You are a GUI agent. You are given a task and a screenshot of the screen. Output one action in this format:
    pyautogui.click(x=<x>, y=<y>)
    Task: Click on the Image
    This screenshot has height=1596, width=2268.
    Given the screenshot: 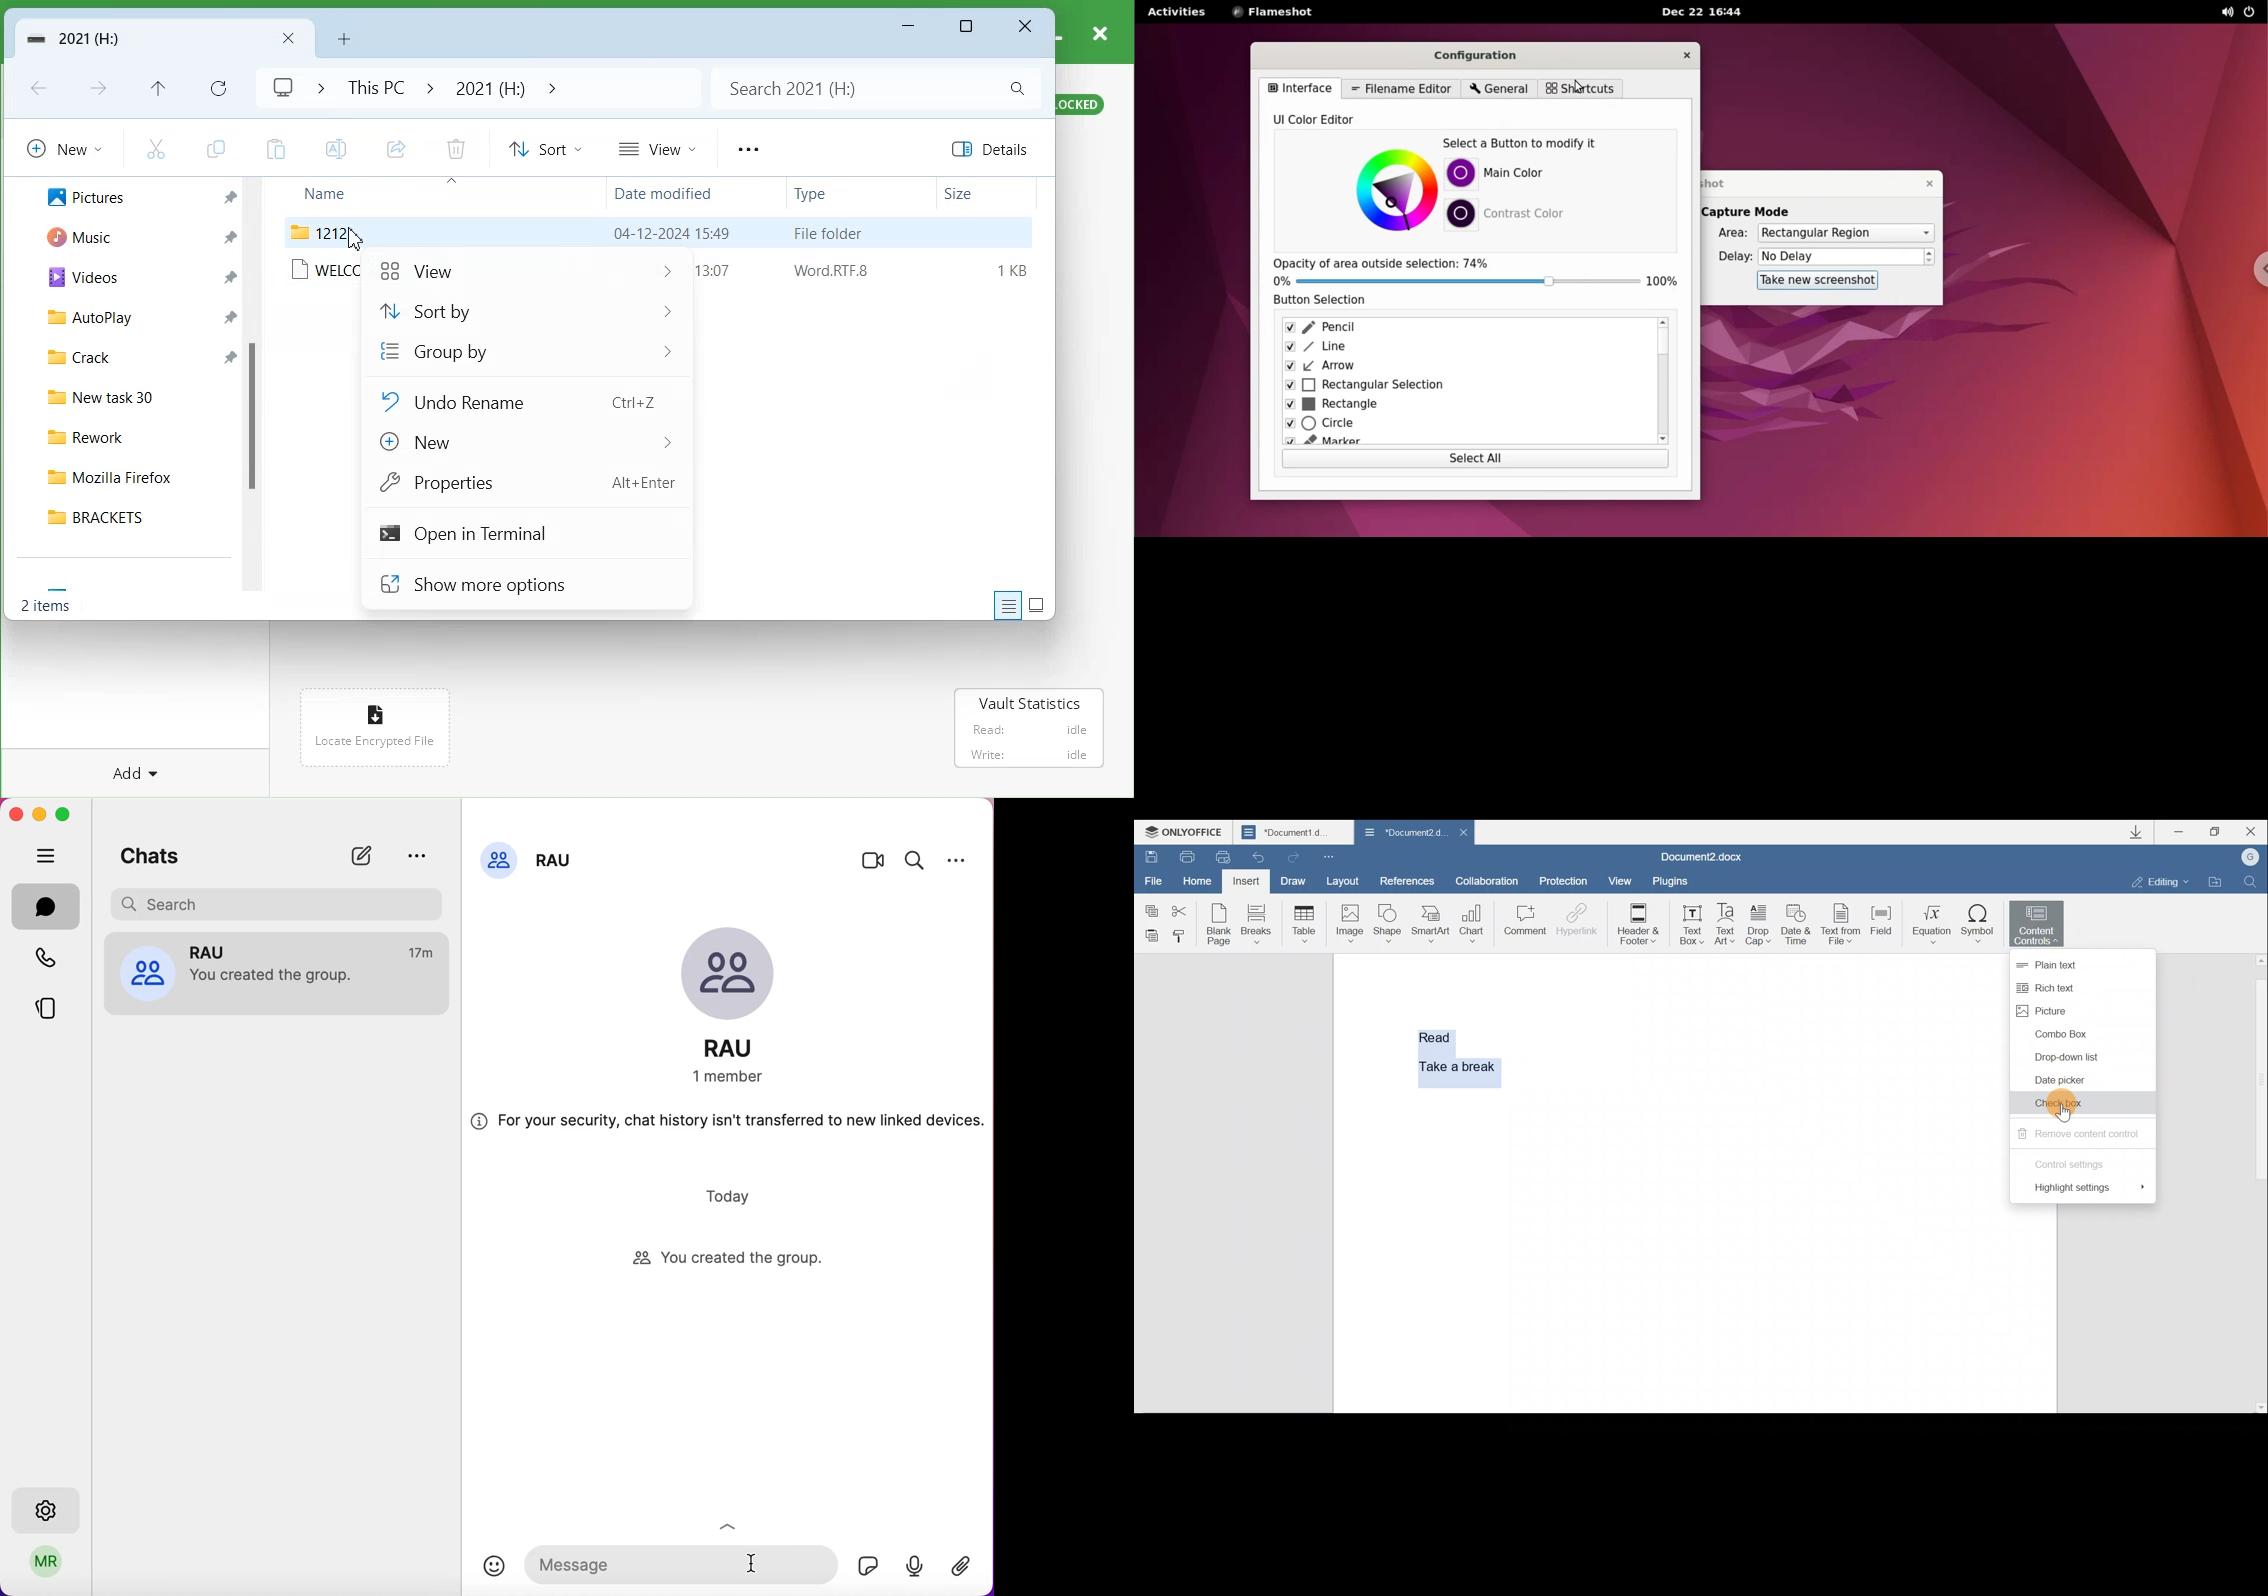 What is the action you would take?
    pyautogui.click(x=1349, y=923)
    